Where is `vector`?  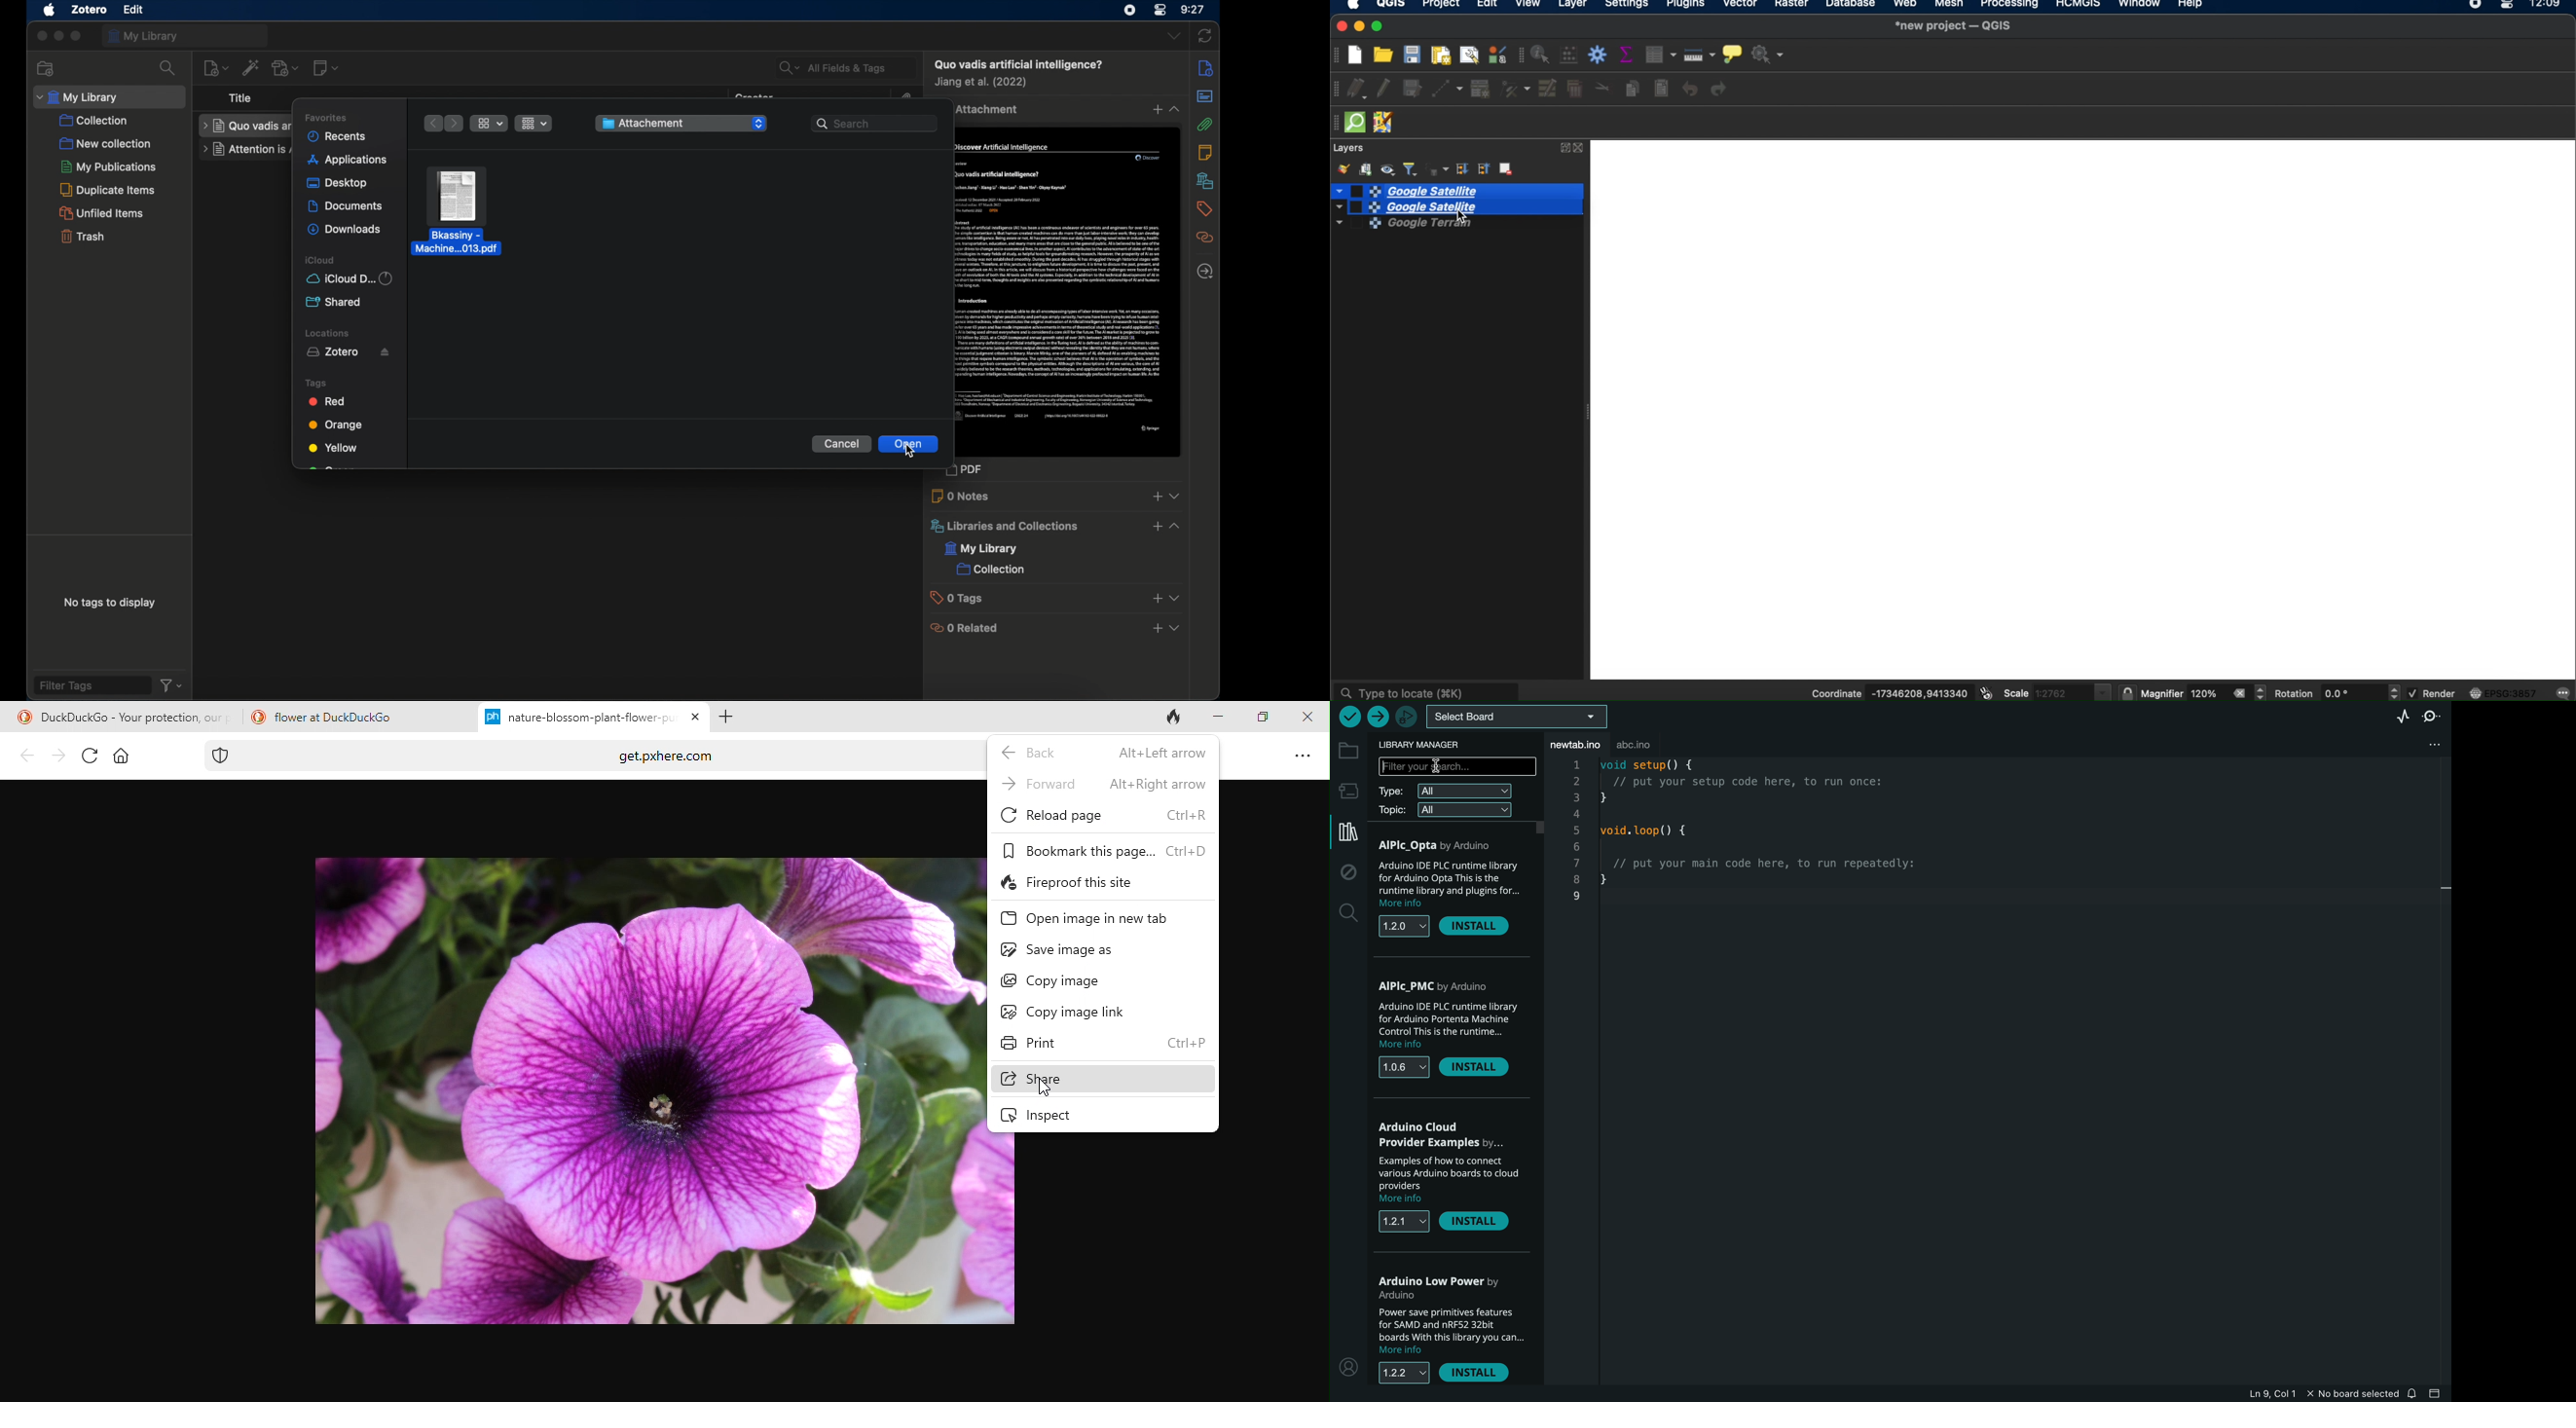 vector is located at coordinates (1741, 6).